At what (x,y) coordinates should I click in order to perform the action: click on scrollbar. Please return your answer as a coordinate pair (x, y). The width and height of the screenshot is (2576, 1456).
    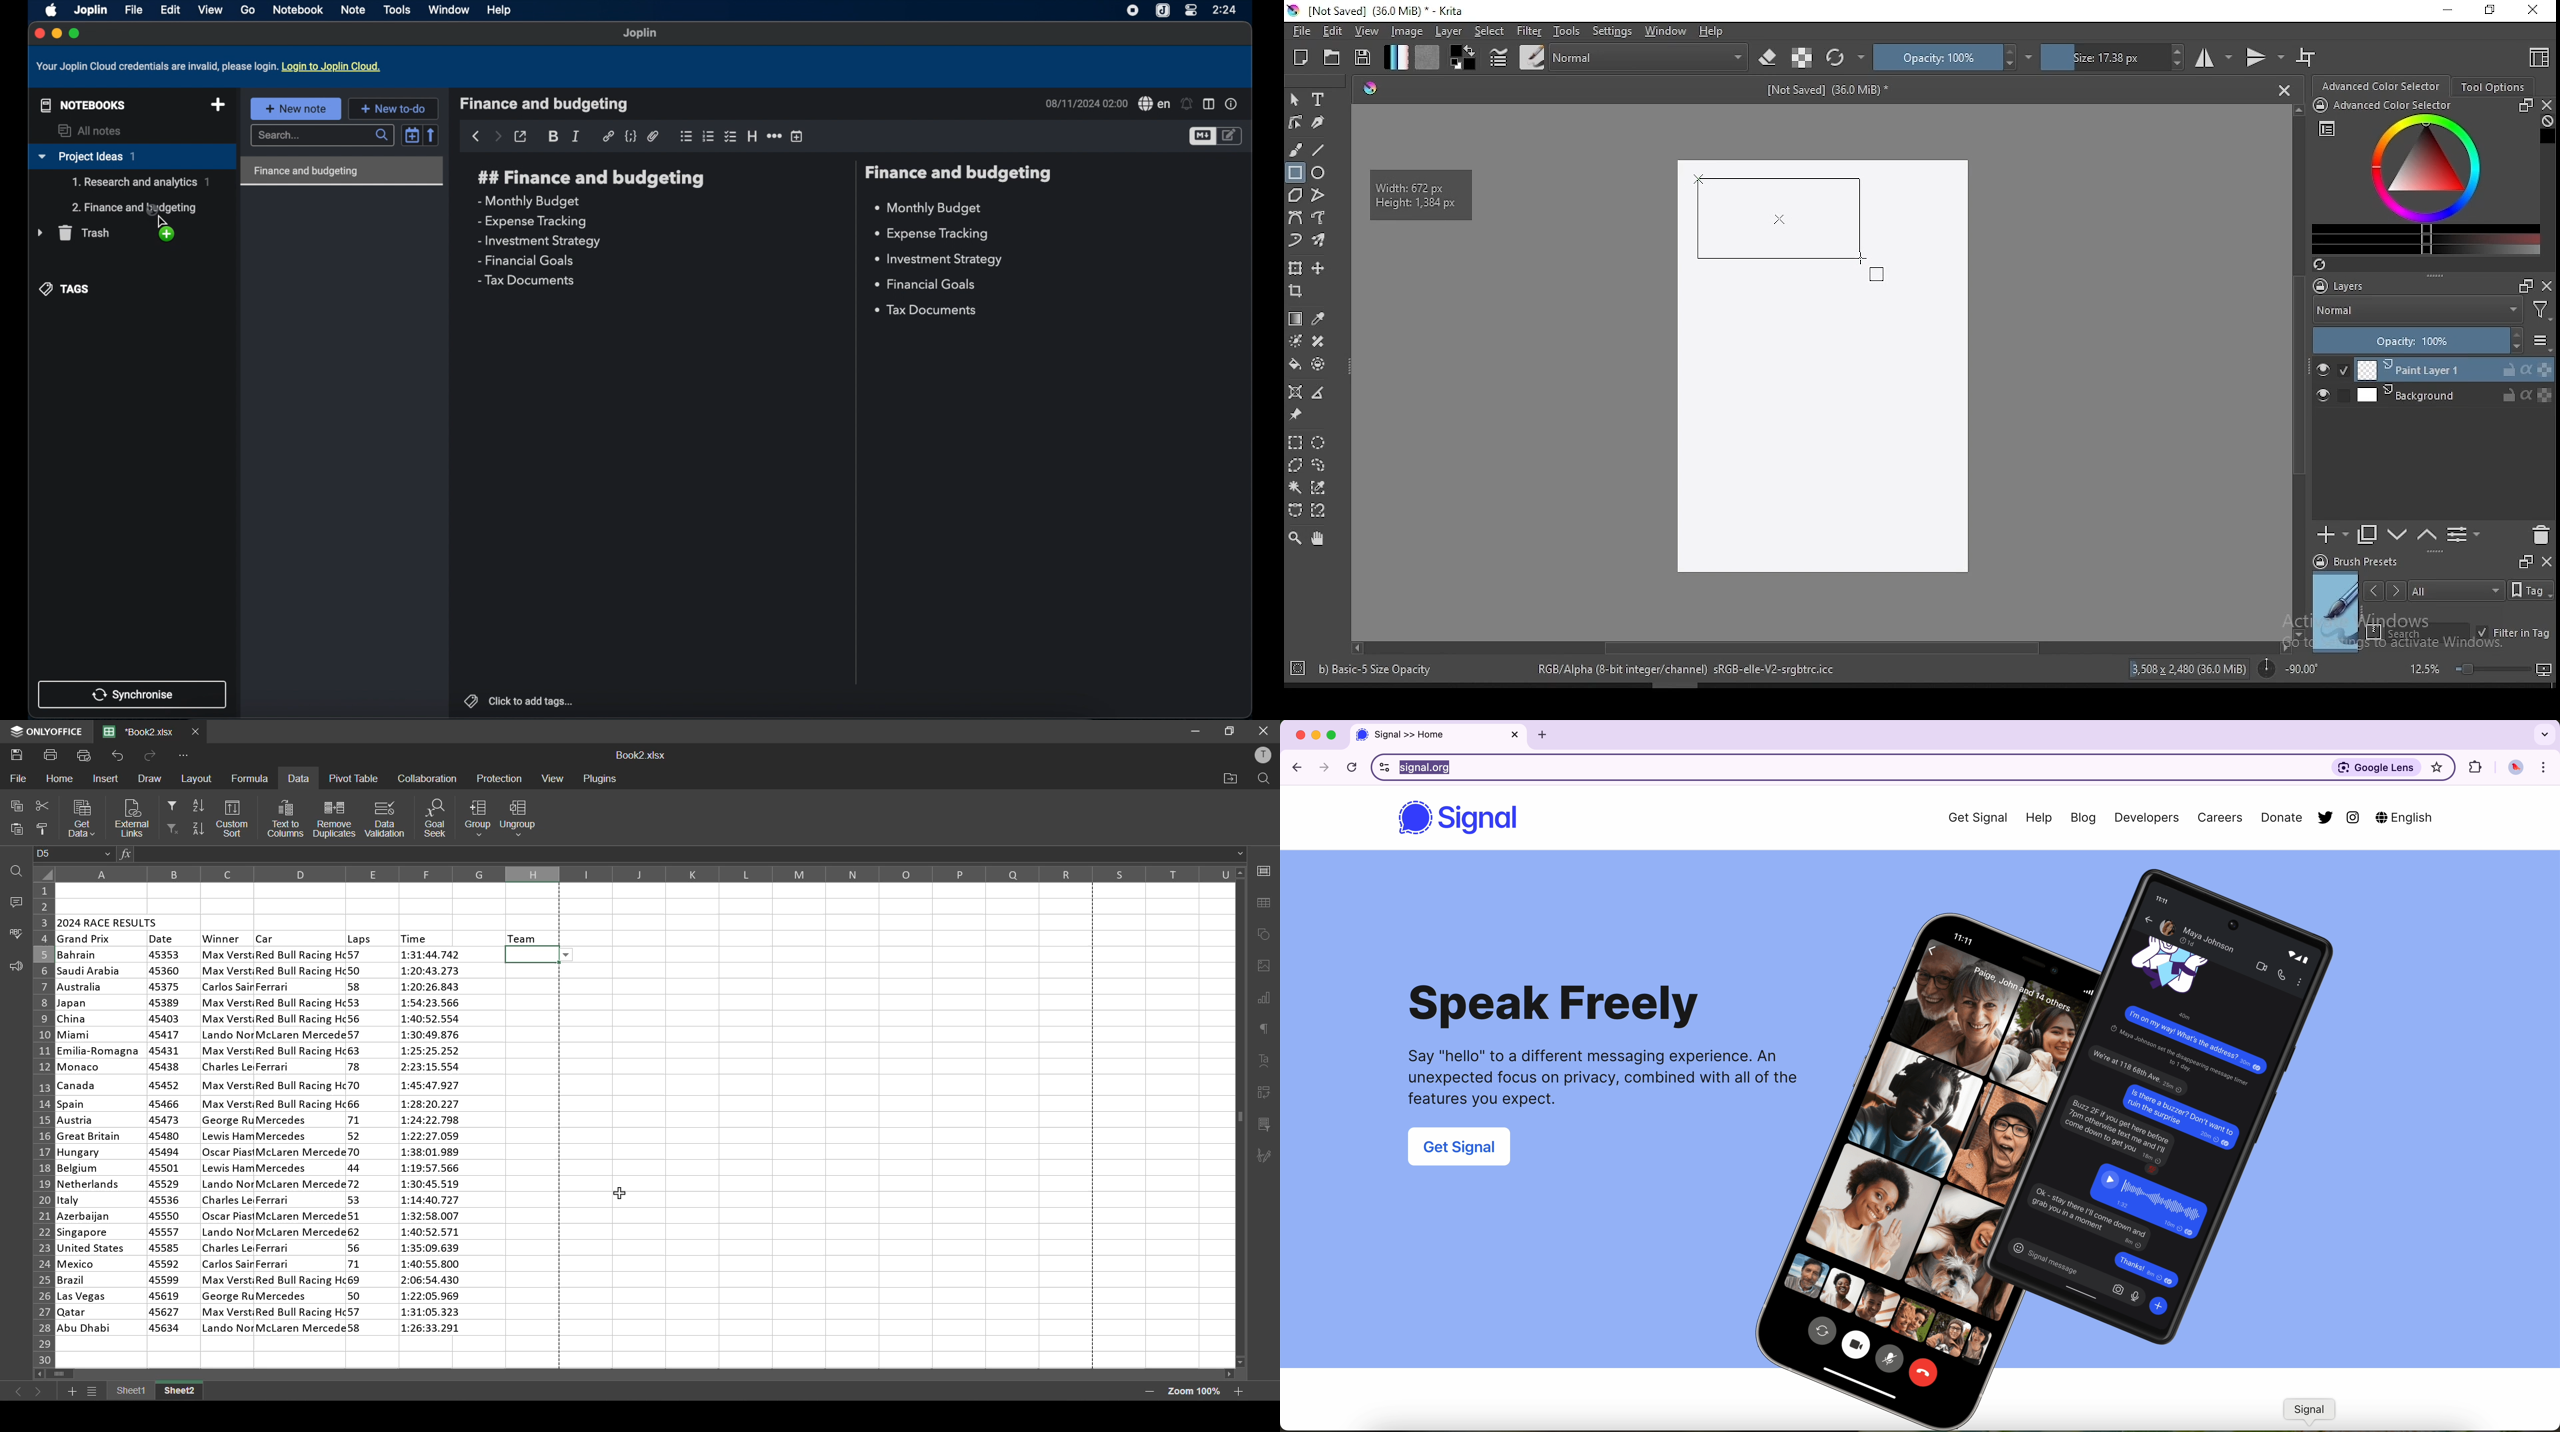
    Looking at the image, I should click on (1240, 1117).